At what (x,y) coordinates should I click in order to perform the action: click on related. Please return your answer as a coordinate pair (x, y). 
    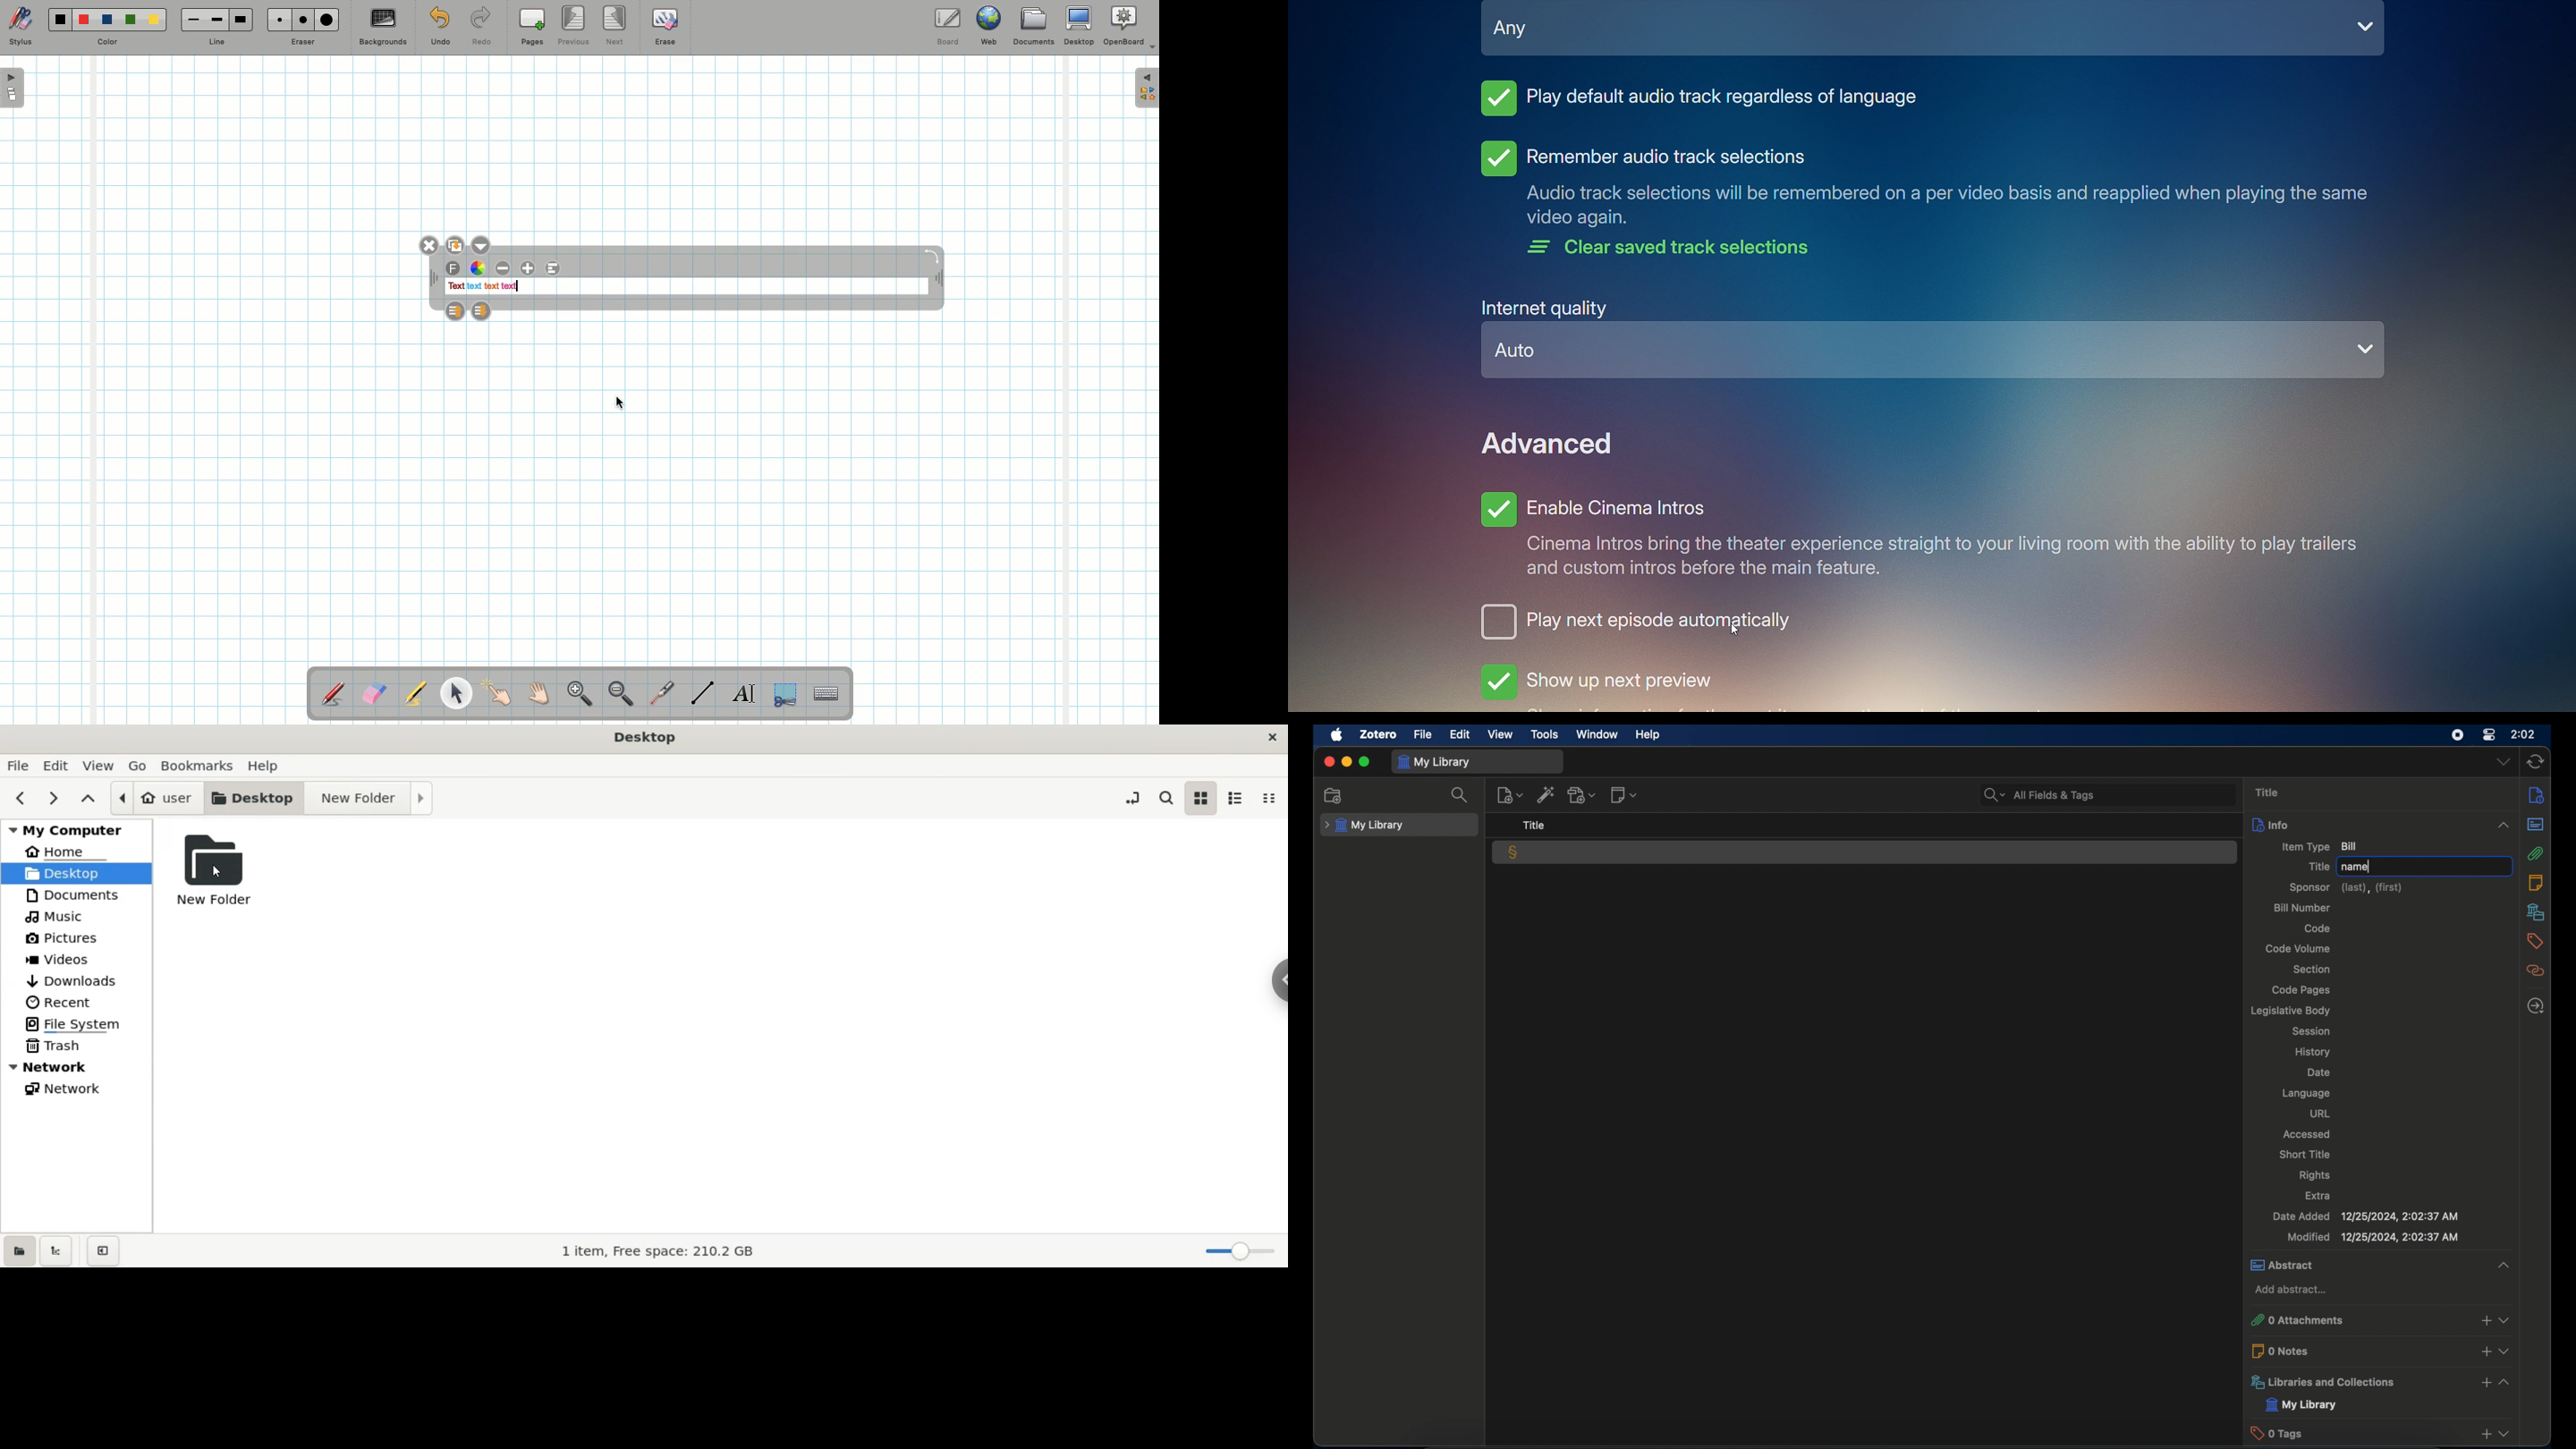
    Looking at the image, I should click on (2534, 971).